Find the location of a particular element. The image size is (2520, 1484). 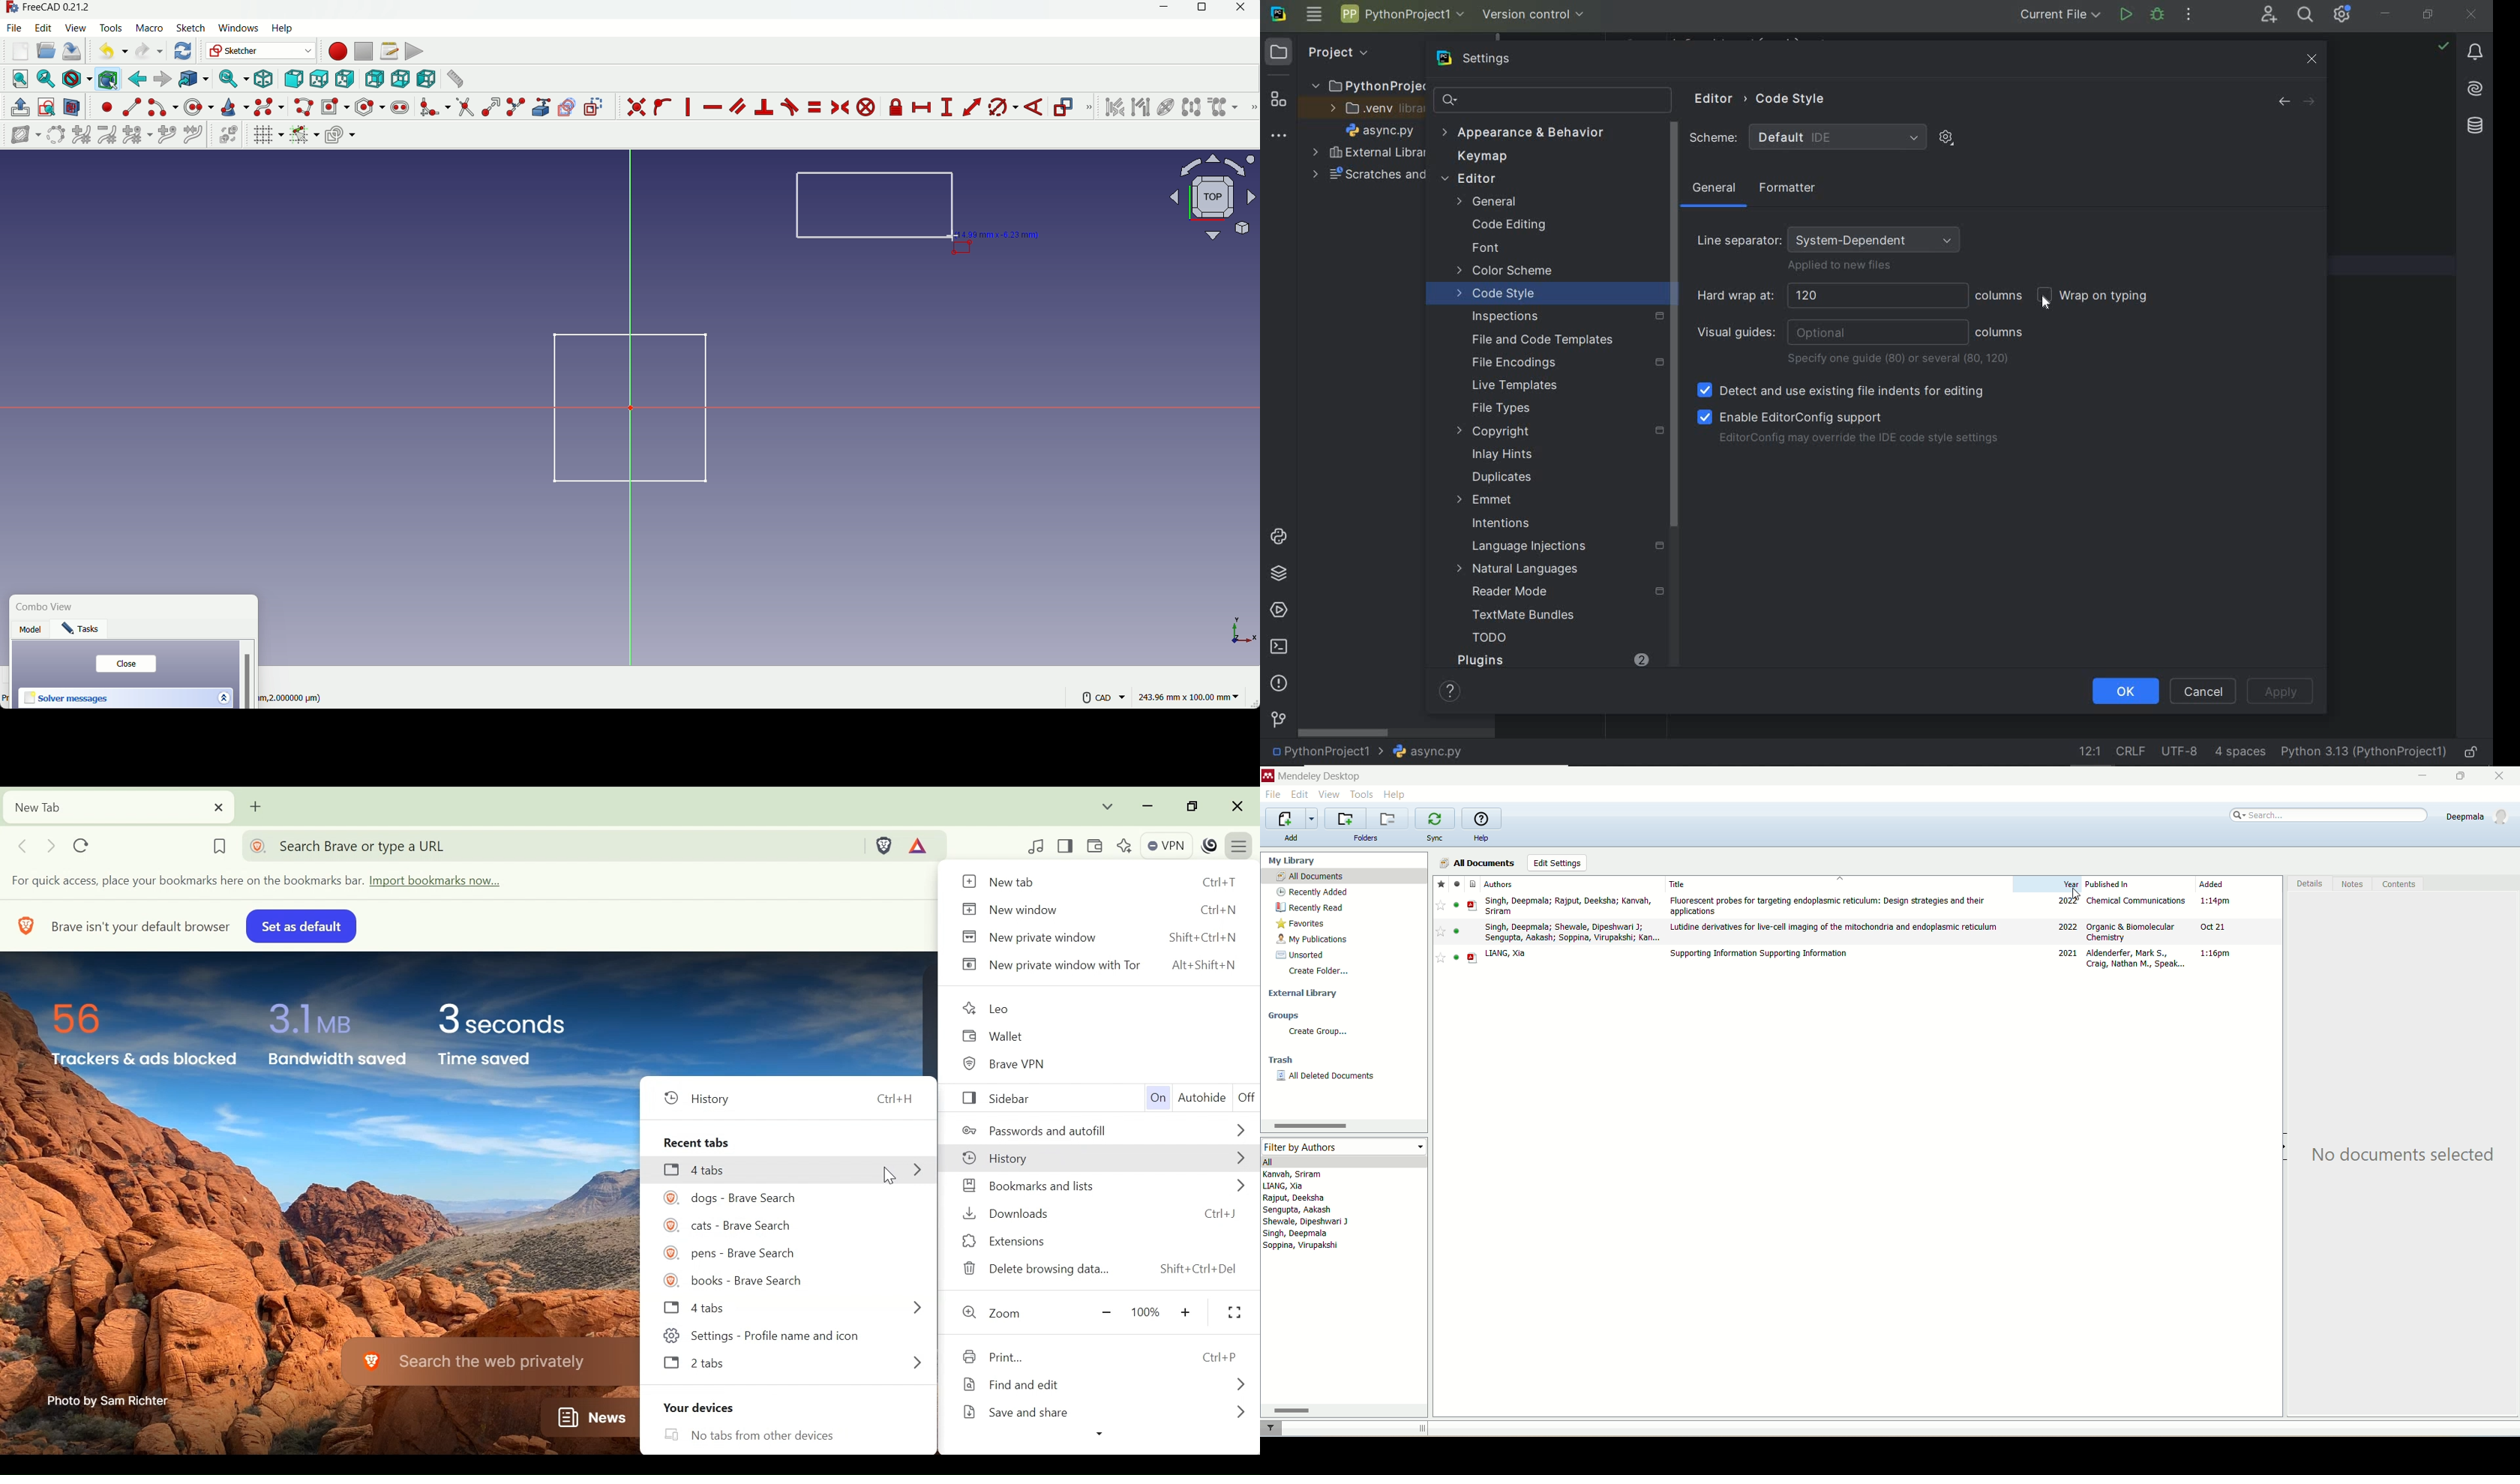

year is located at coordinates (2046, 885).